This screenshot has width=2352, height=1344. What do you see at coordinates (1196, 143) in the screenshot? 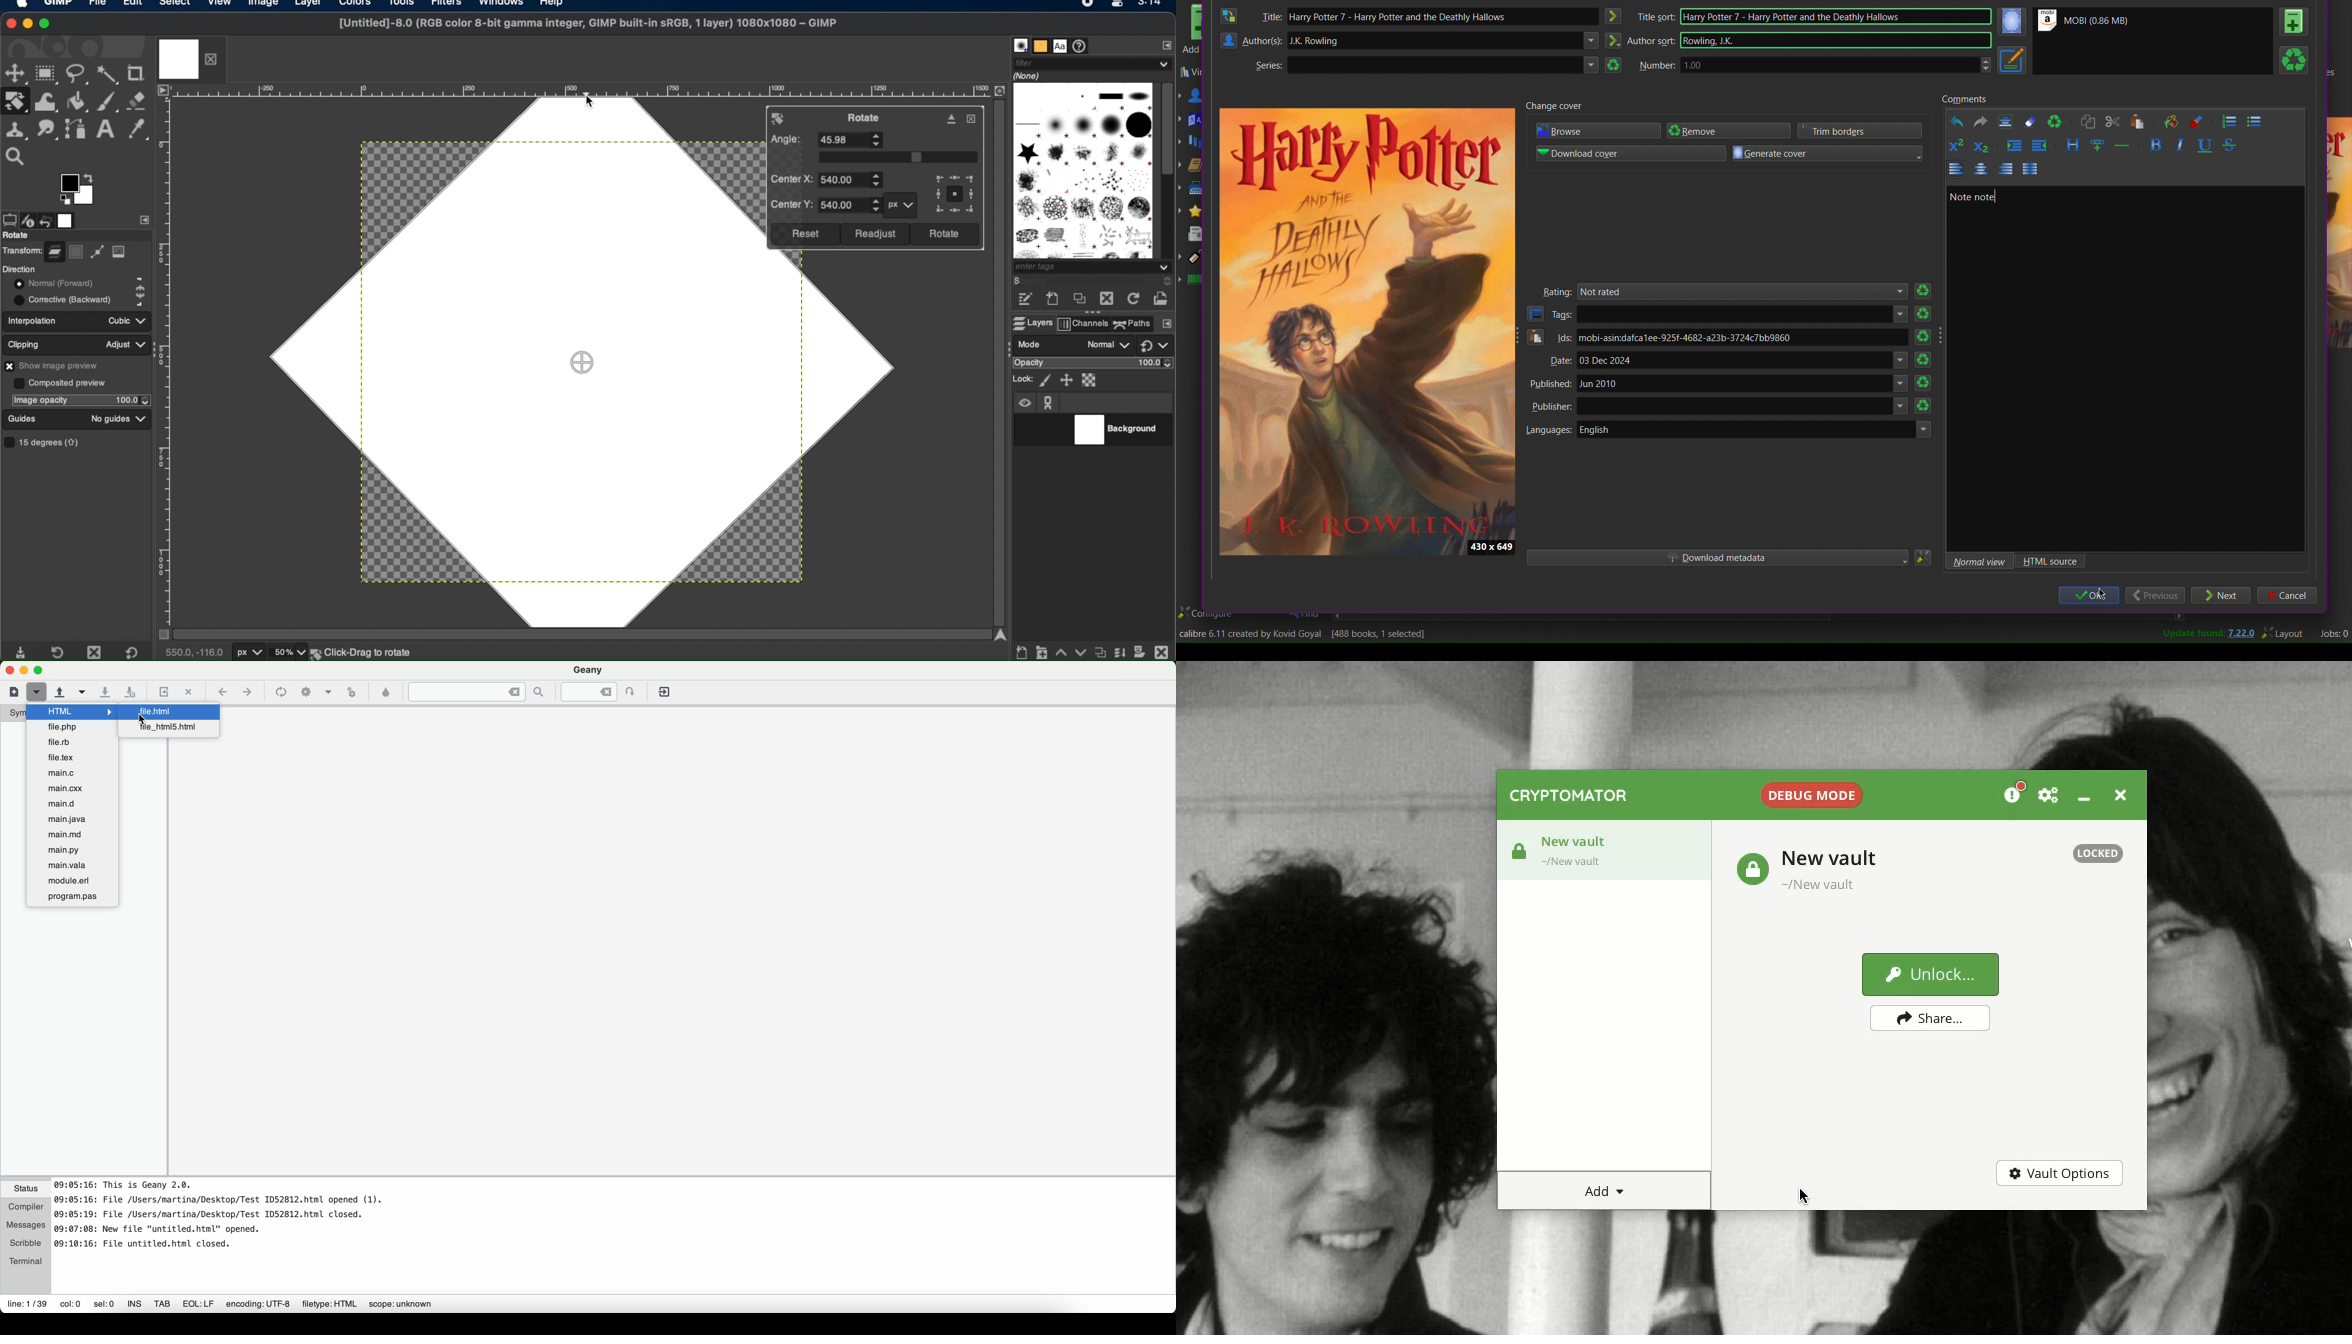
I see `Series` at bounding box center [1196, 143].